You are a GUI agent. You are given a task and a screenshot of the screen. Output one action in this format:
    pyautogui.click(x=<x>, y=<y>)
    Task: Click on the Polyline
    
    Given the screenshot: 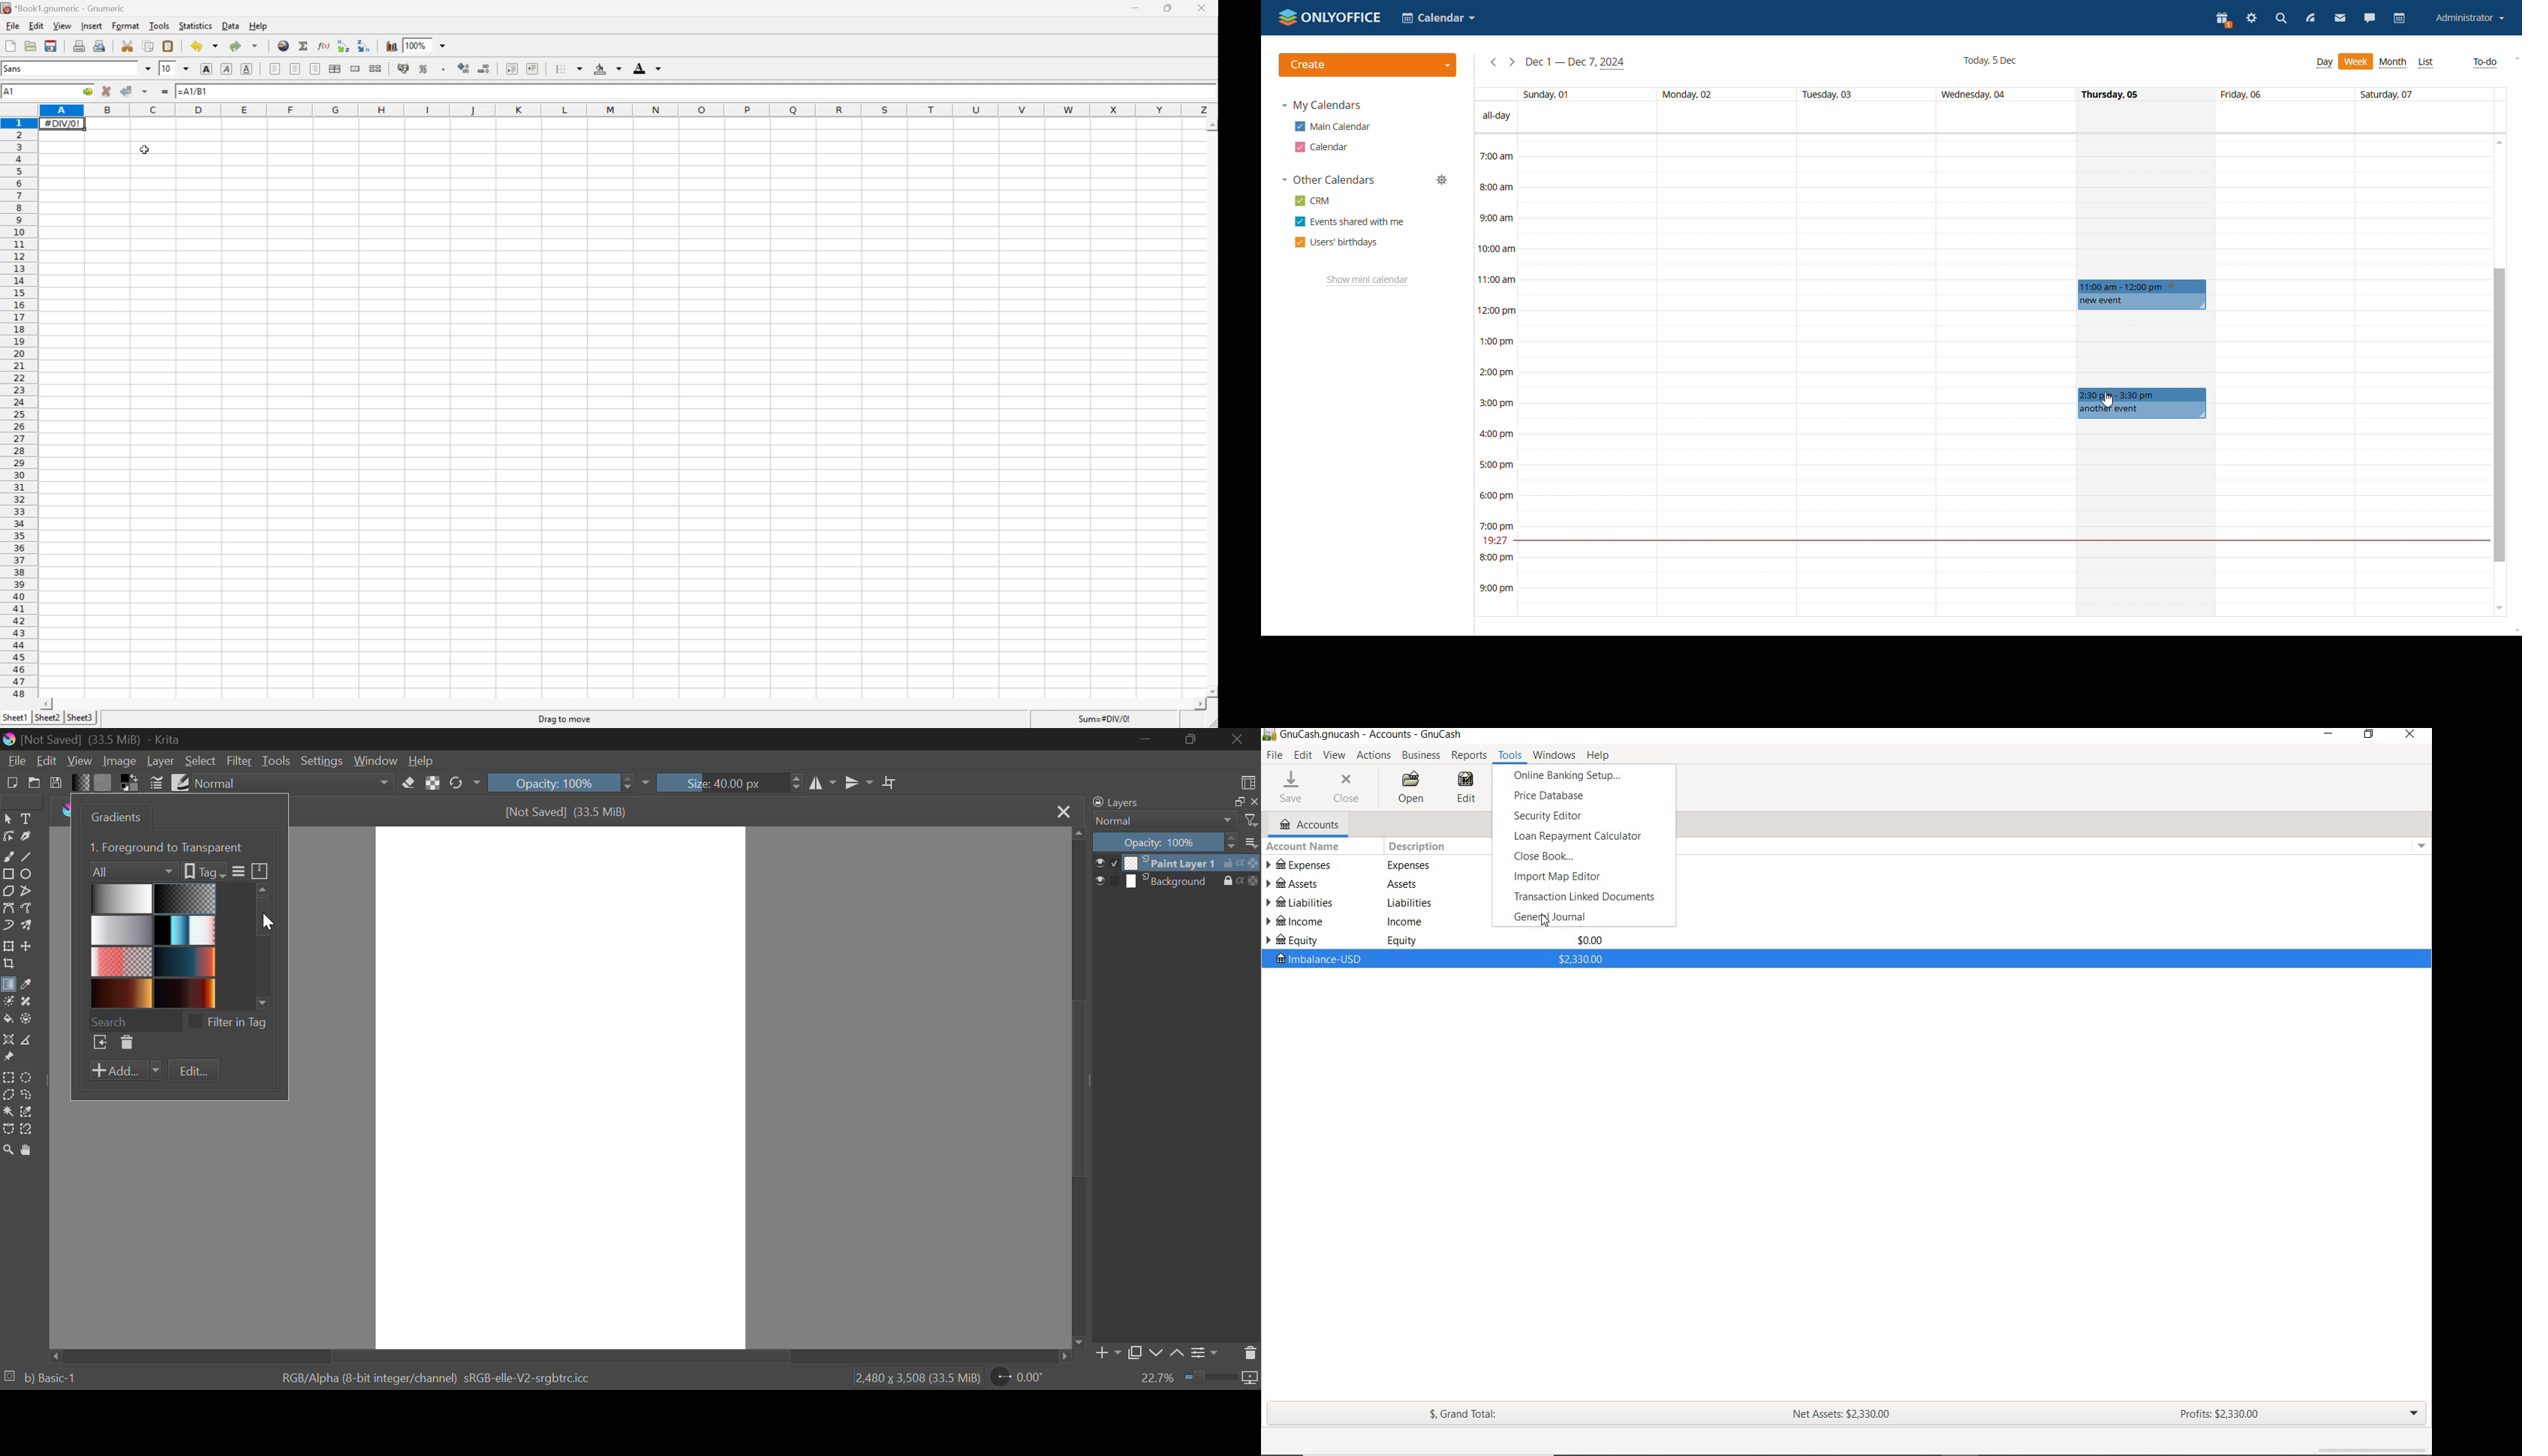 What is the action you would take?
    pyautogui.click(x=25, y=890)
    